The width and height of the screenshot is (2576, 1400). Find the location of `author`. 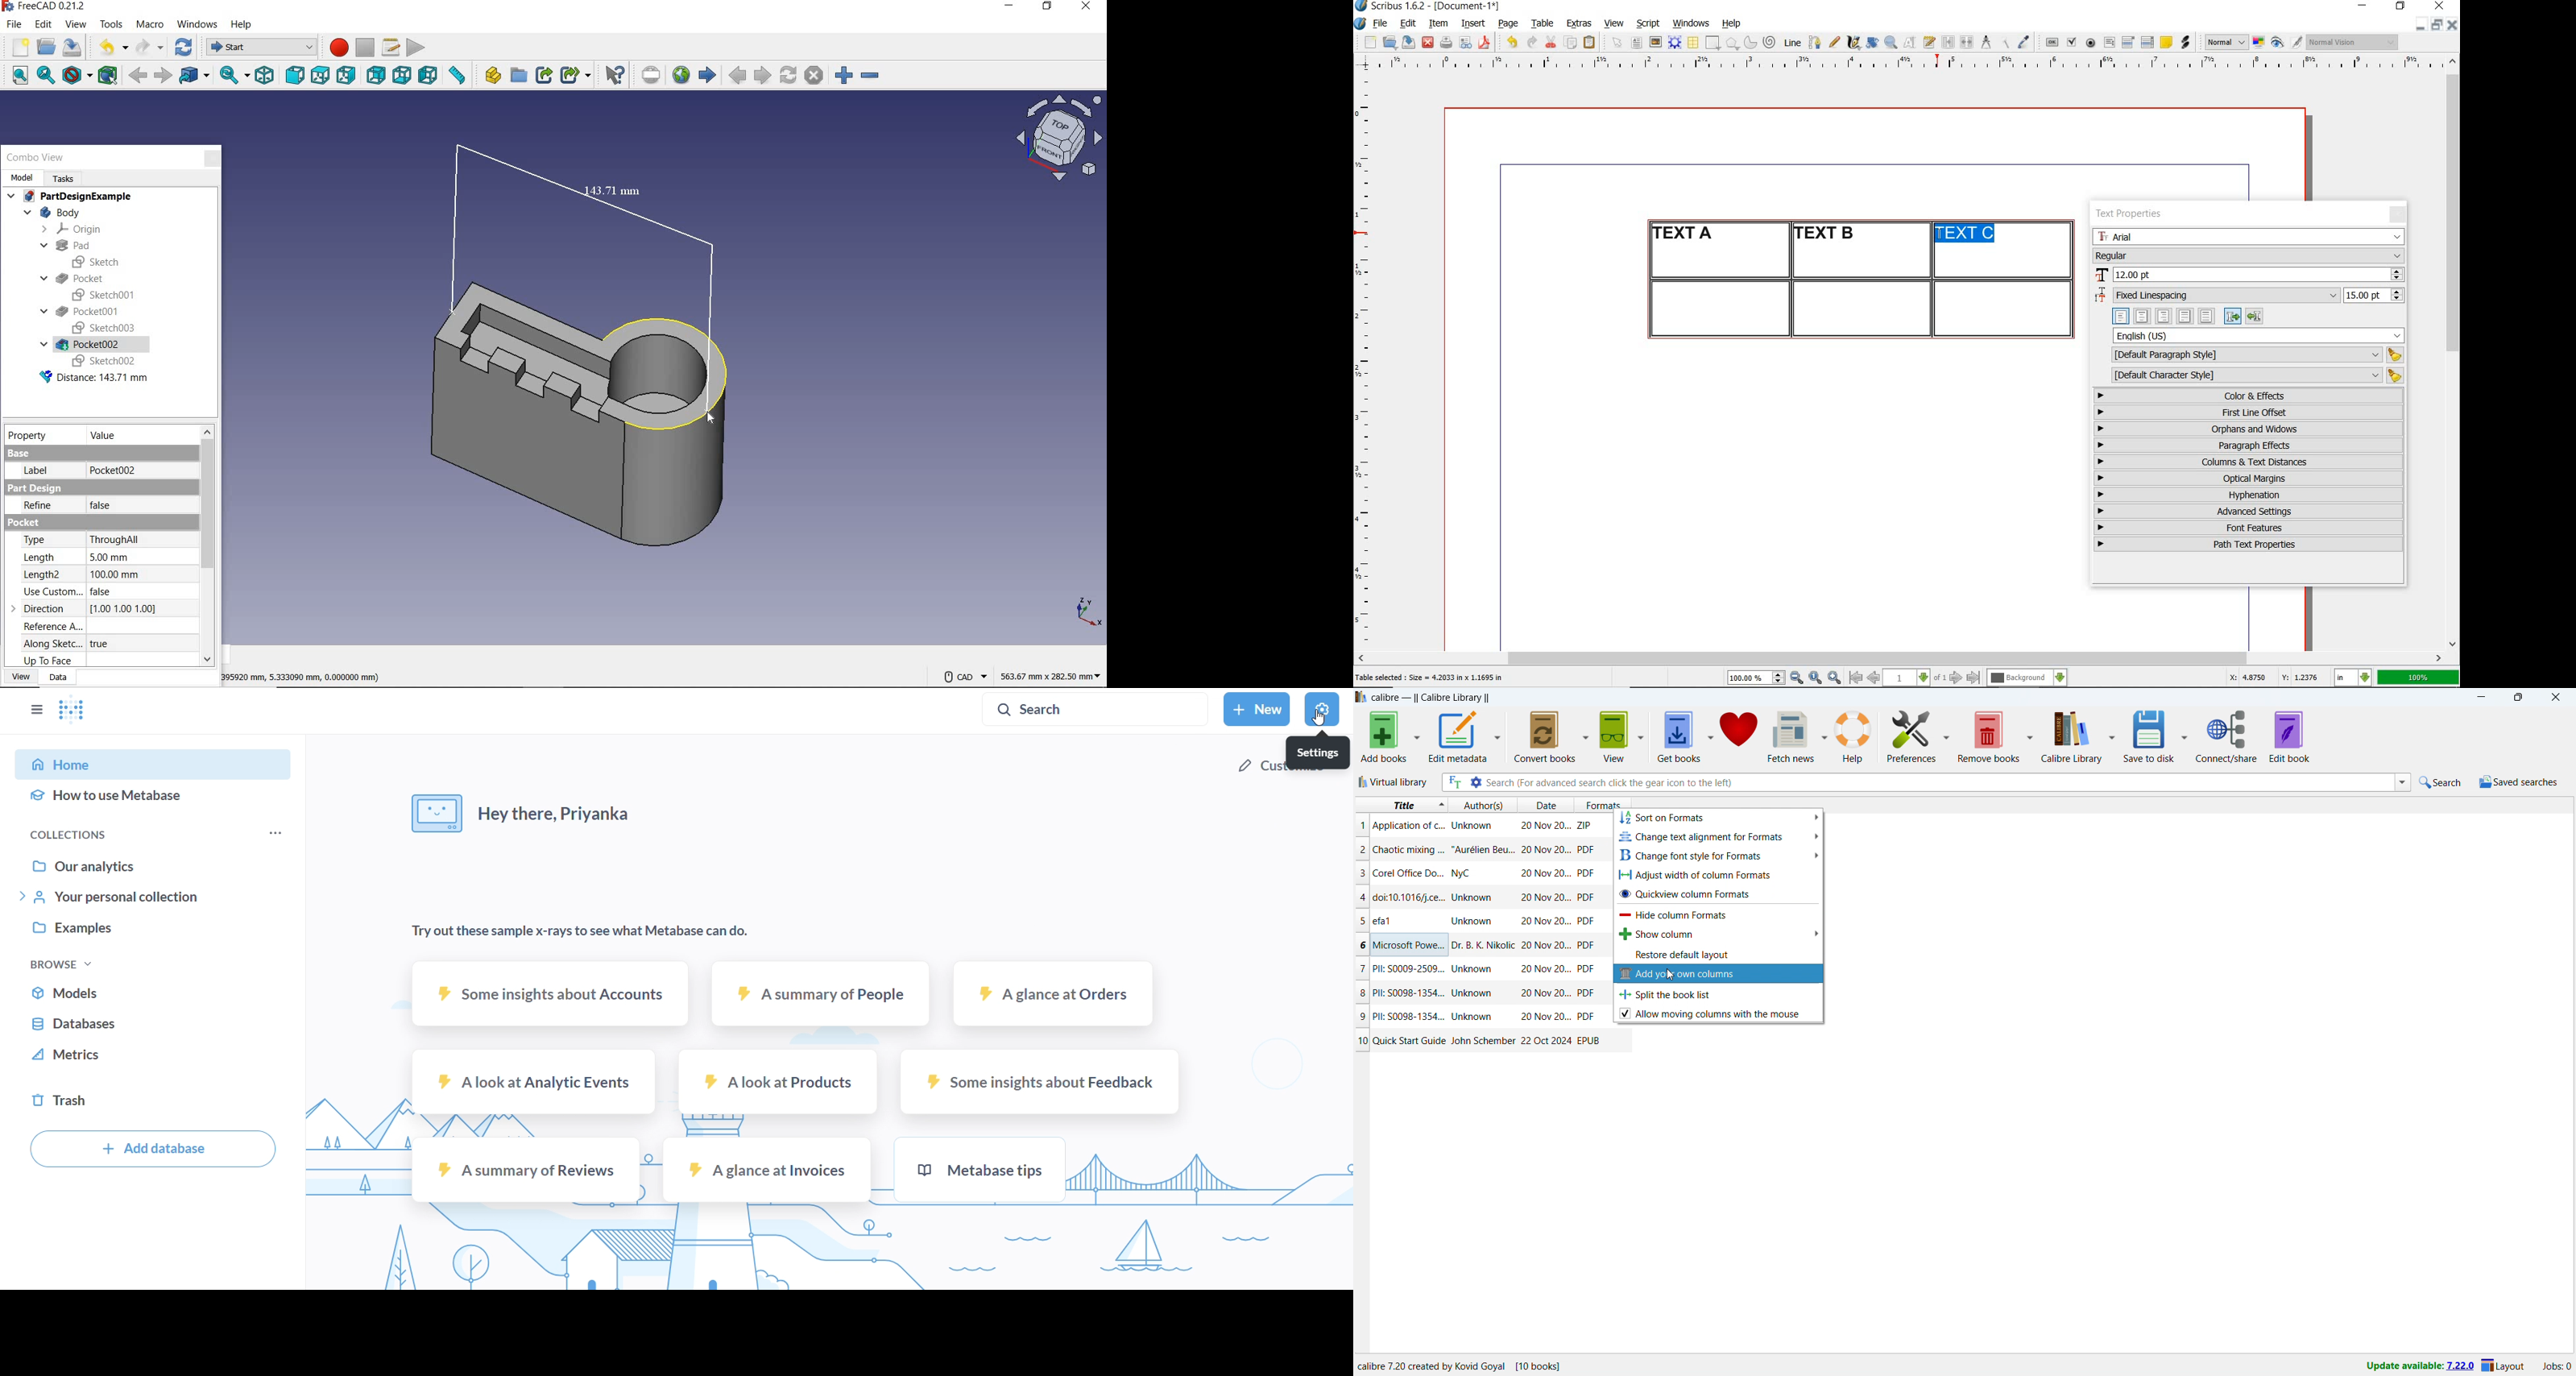

author is located at coordinates (1473, 826).